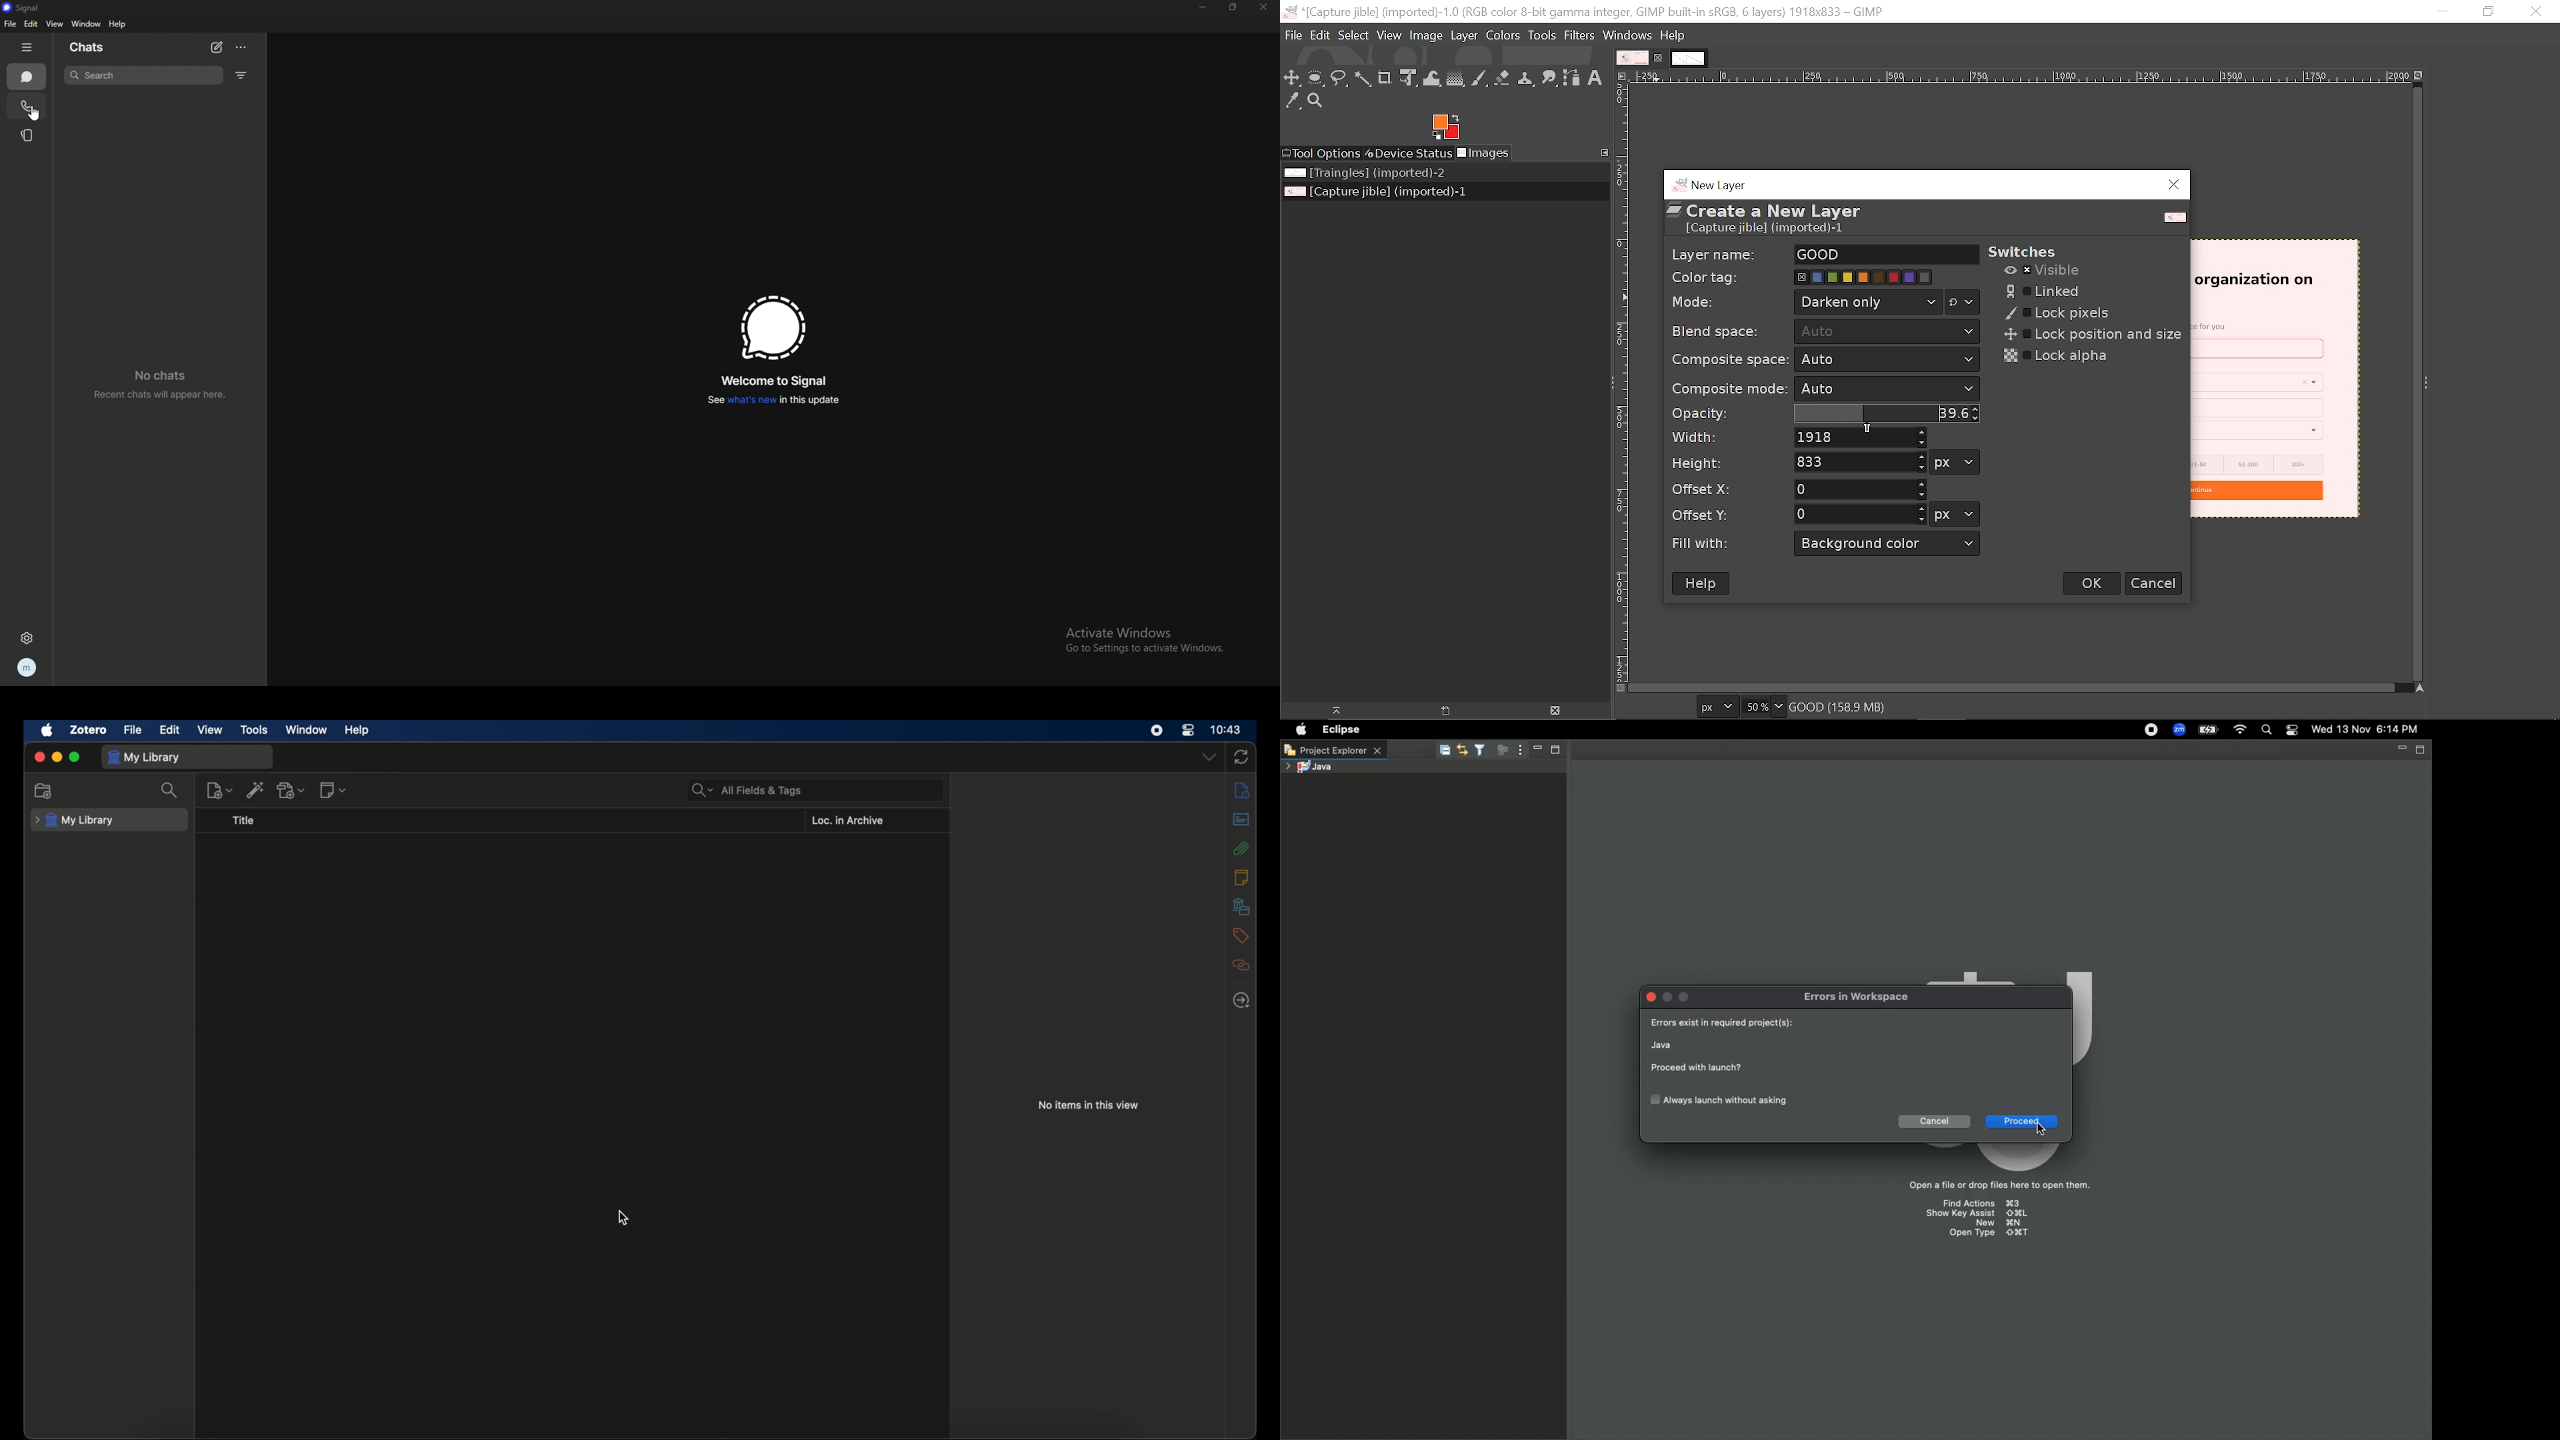  What do you see at coordinates (31, 24) in the screenshot?
I see `edit` at bounding box center [31, 24].